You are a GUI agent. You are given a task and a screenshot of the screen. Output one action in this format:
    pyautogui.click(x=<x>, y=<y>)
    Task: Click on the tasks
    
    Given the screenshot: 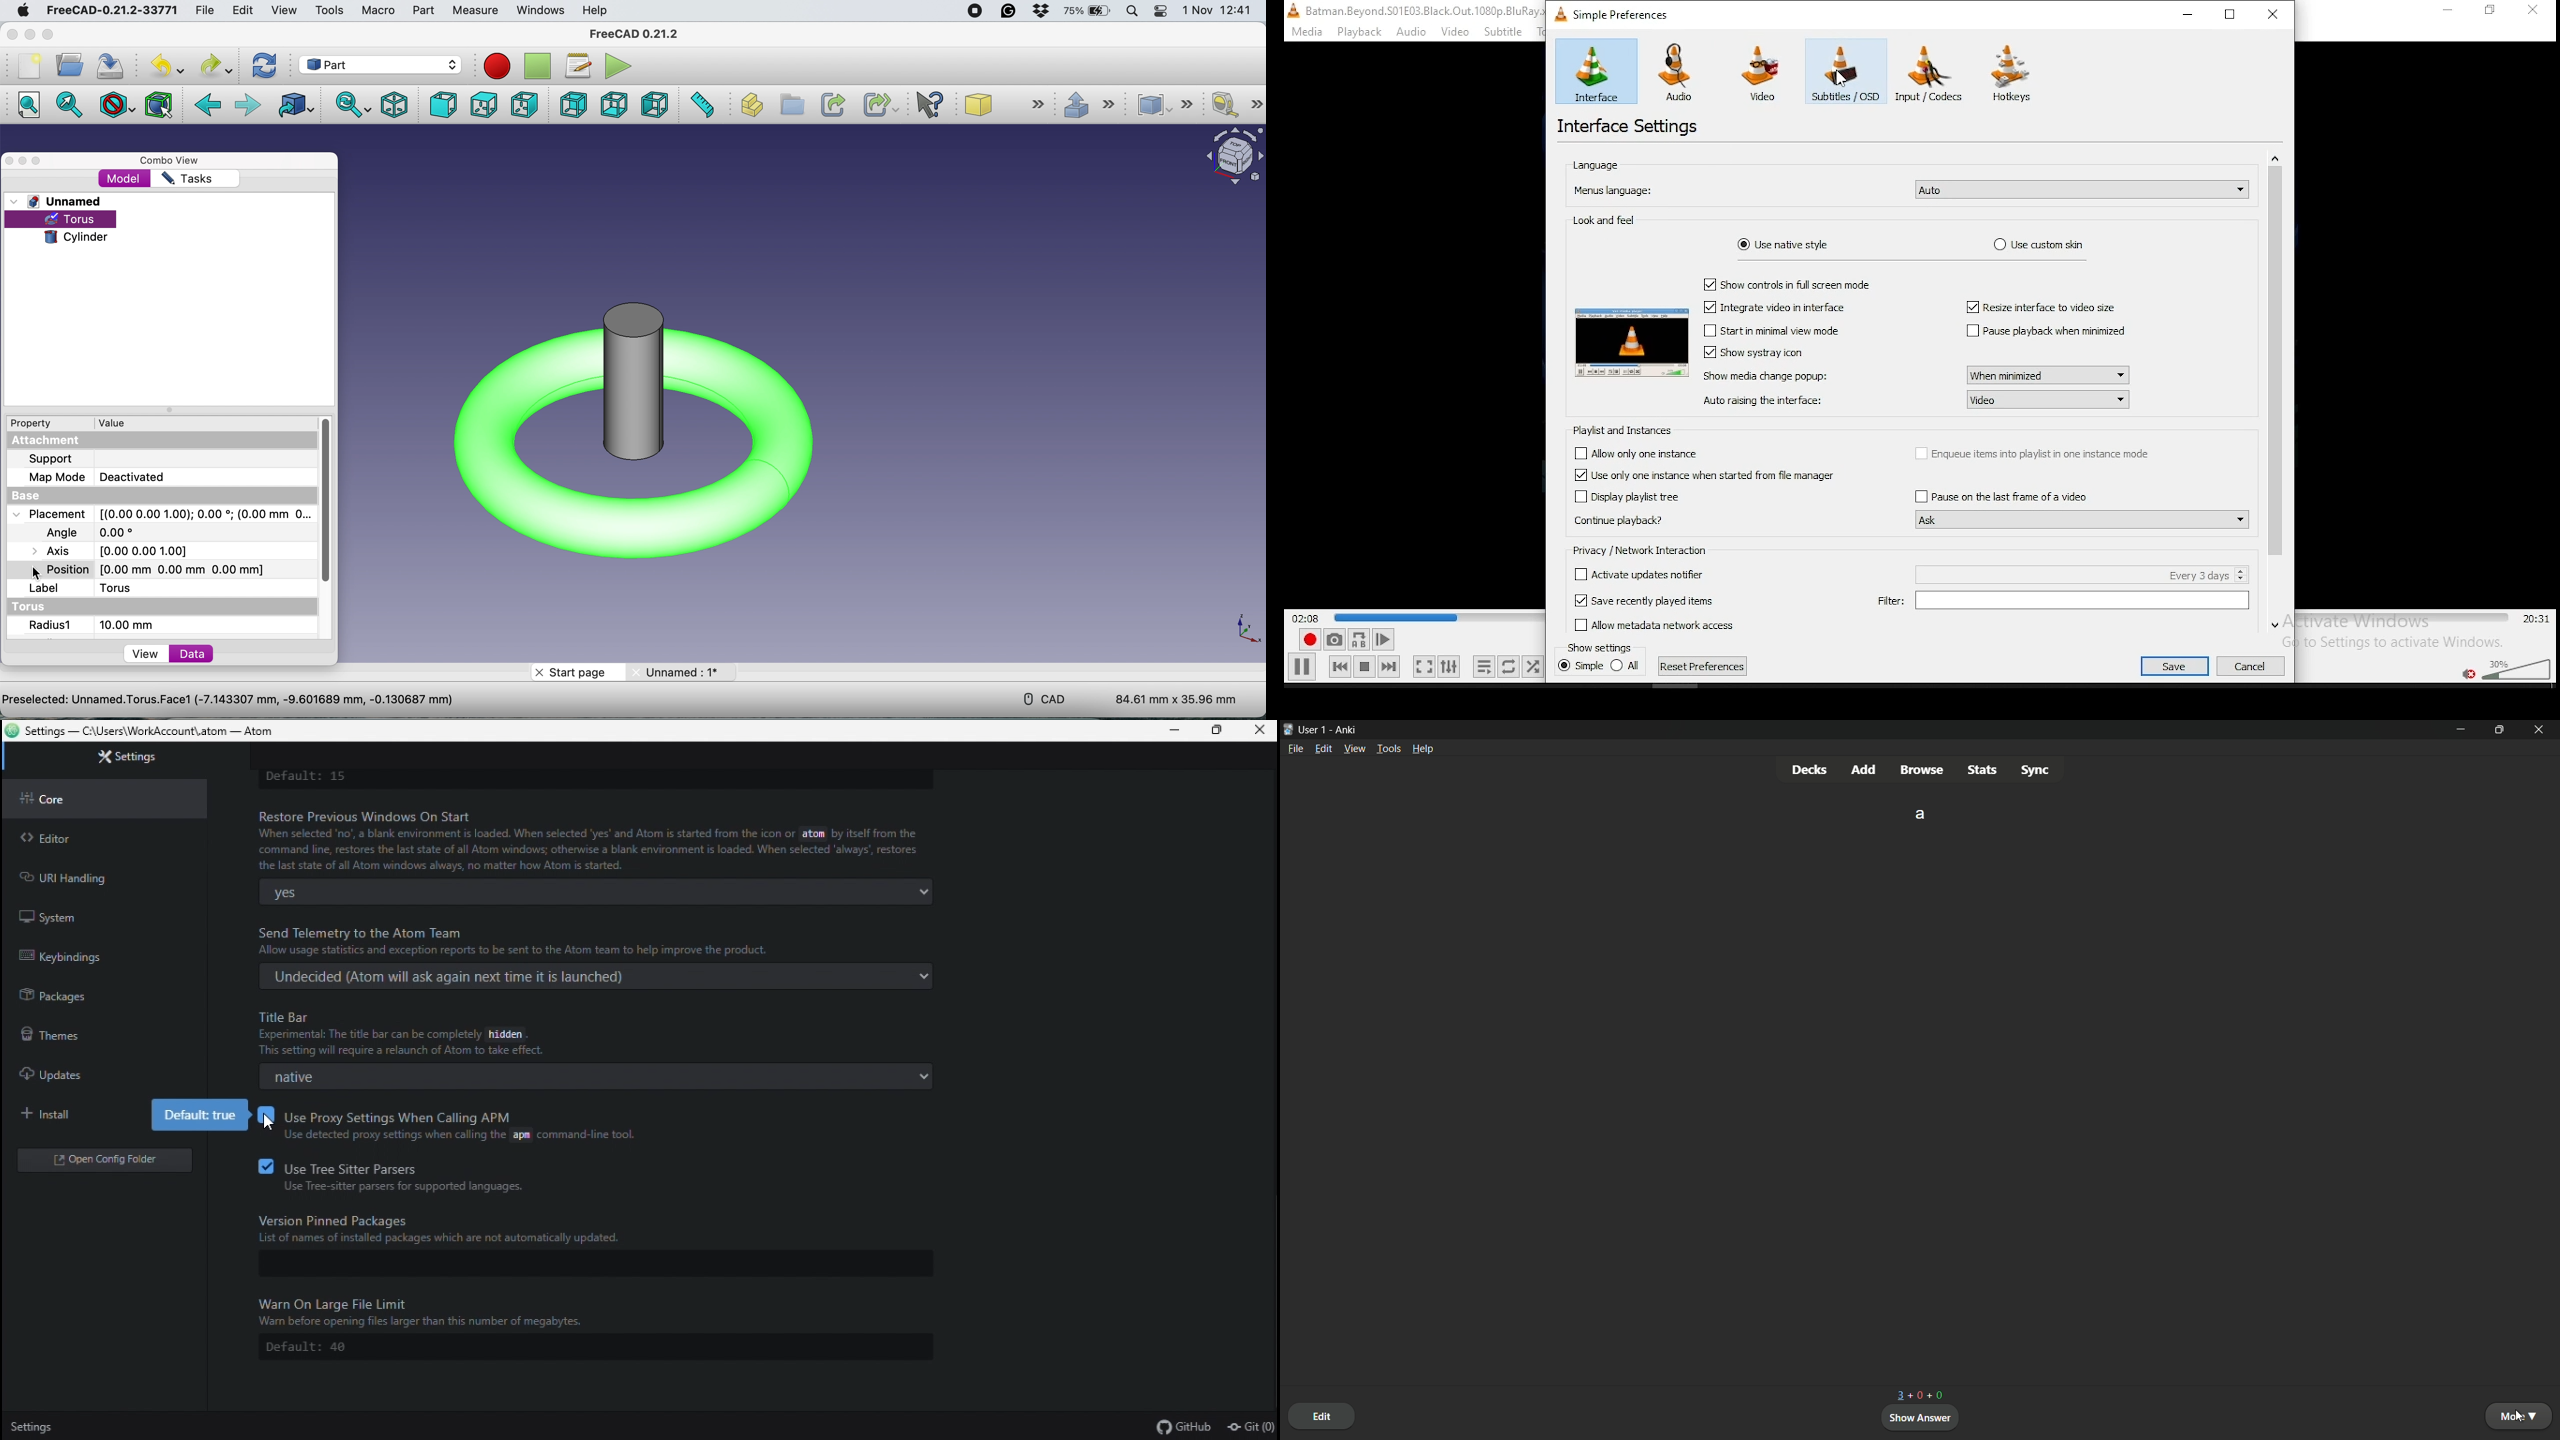 What is the action you would take?
    pyautogui.click(x=187, y=179)
    